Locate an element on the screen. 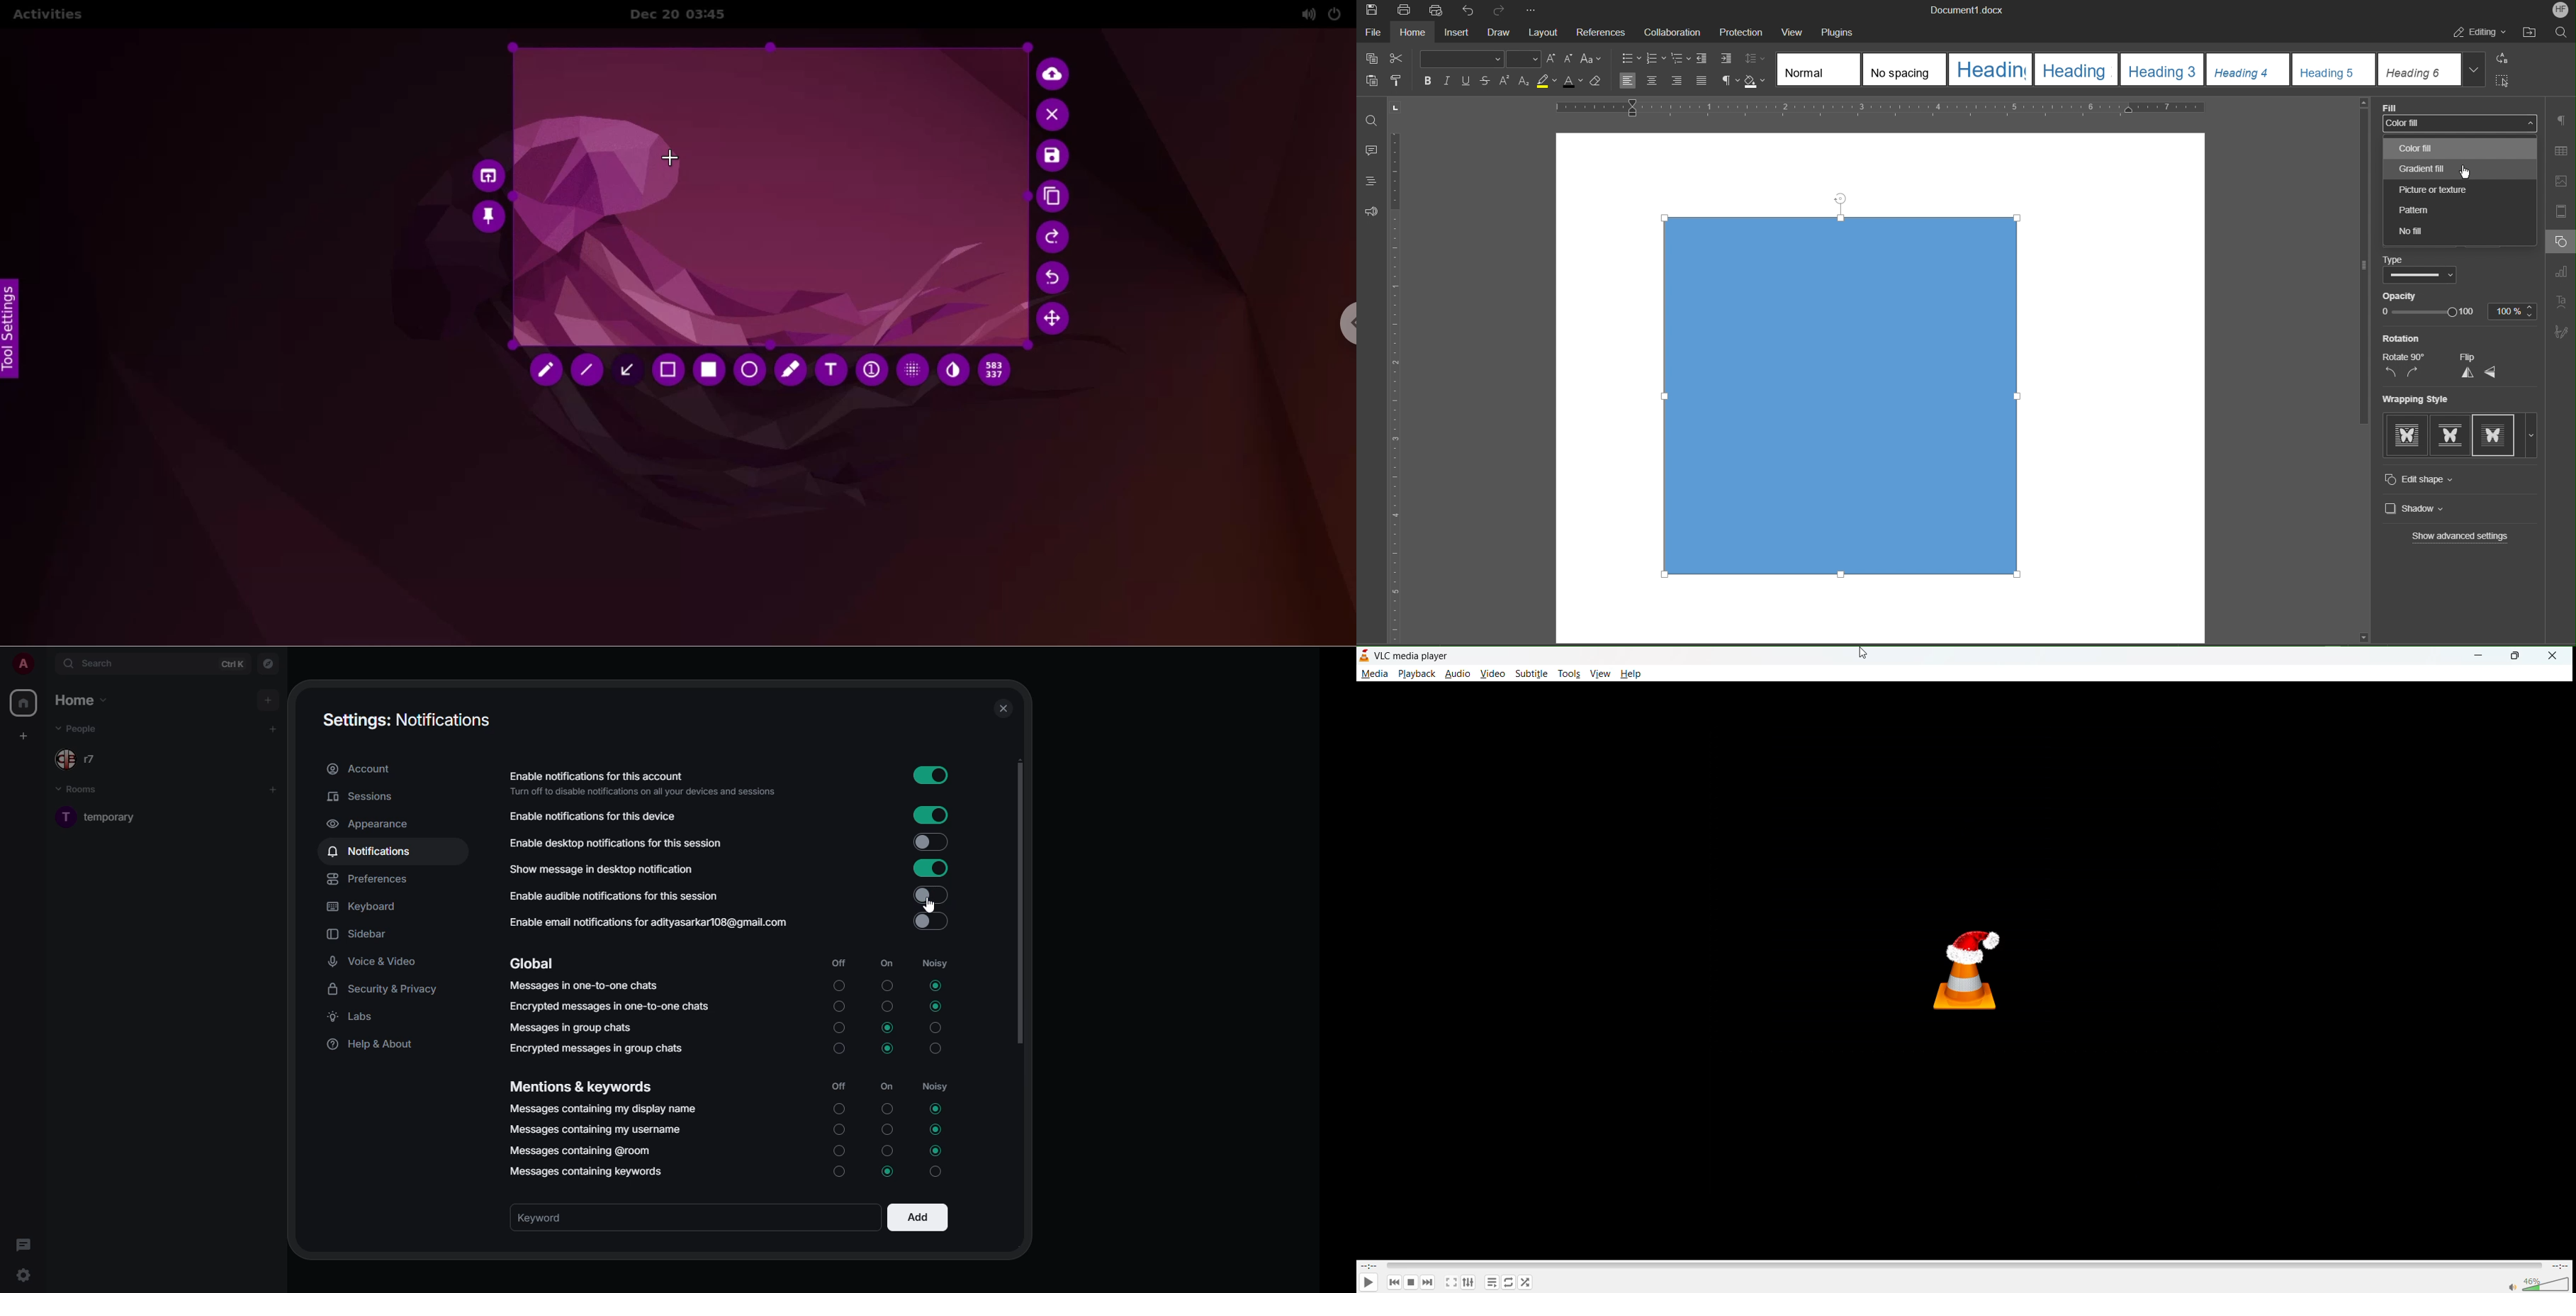 This screenshot has height=1316, width=2576. Text Art is located at coordinates (2564, 300).